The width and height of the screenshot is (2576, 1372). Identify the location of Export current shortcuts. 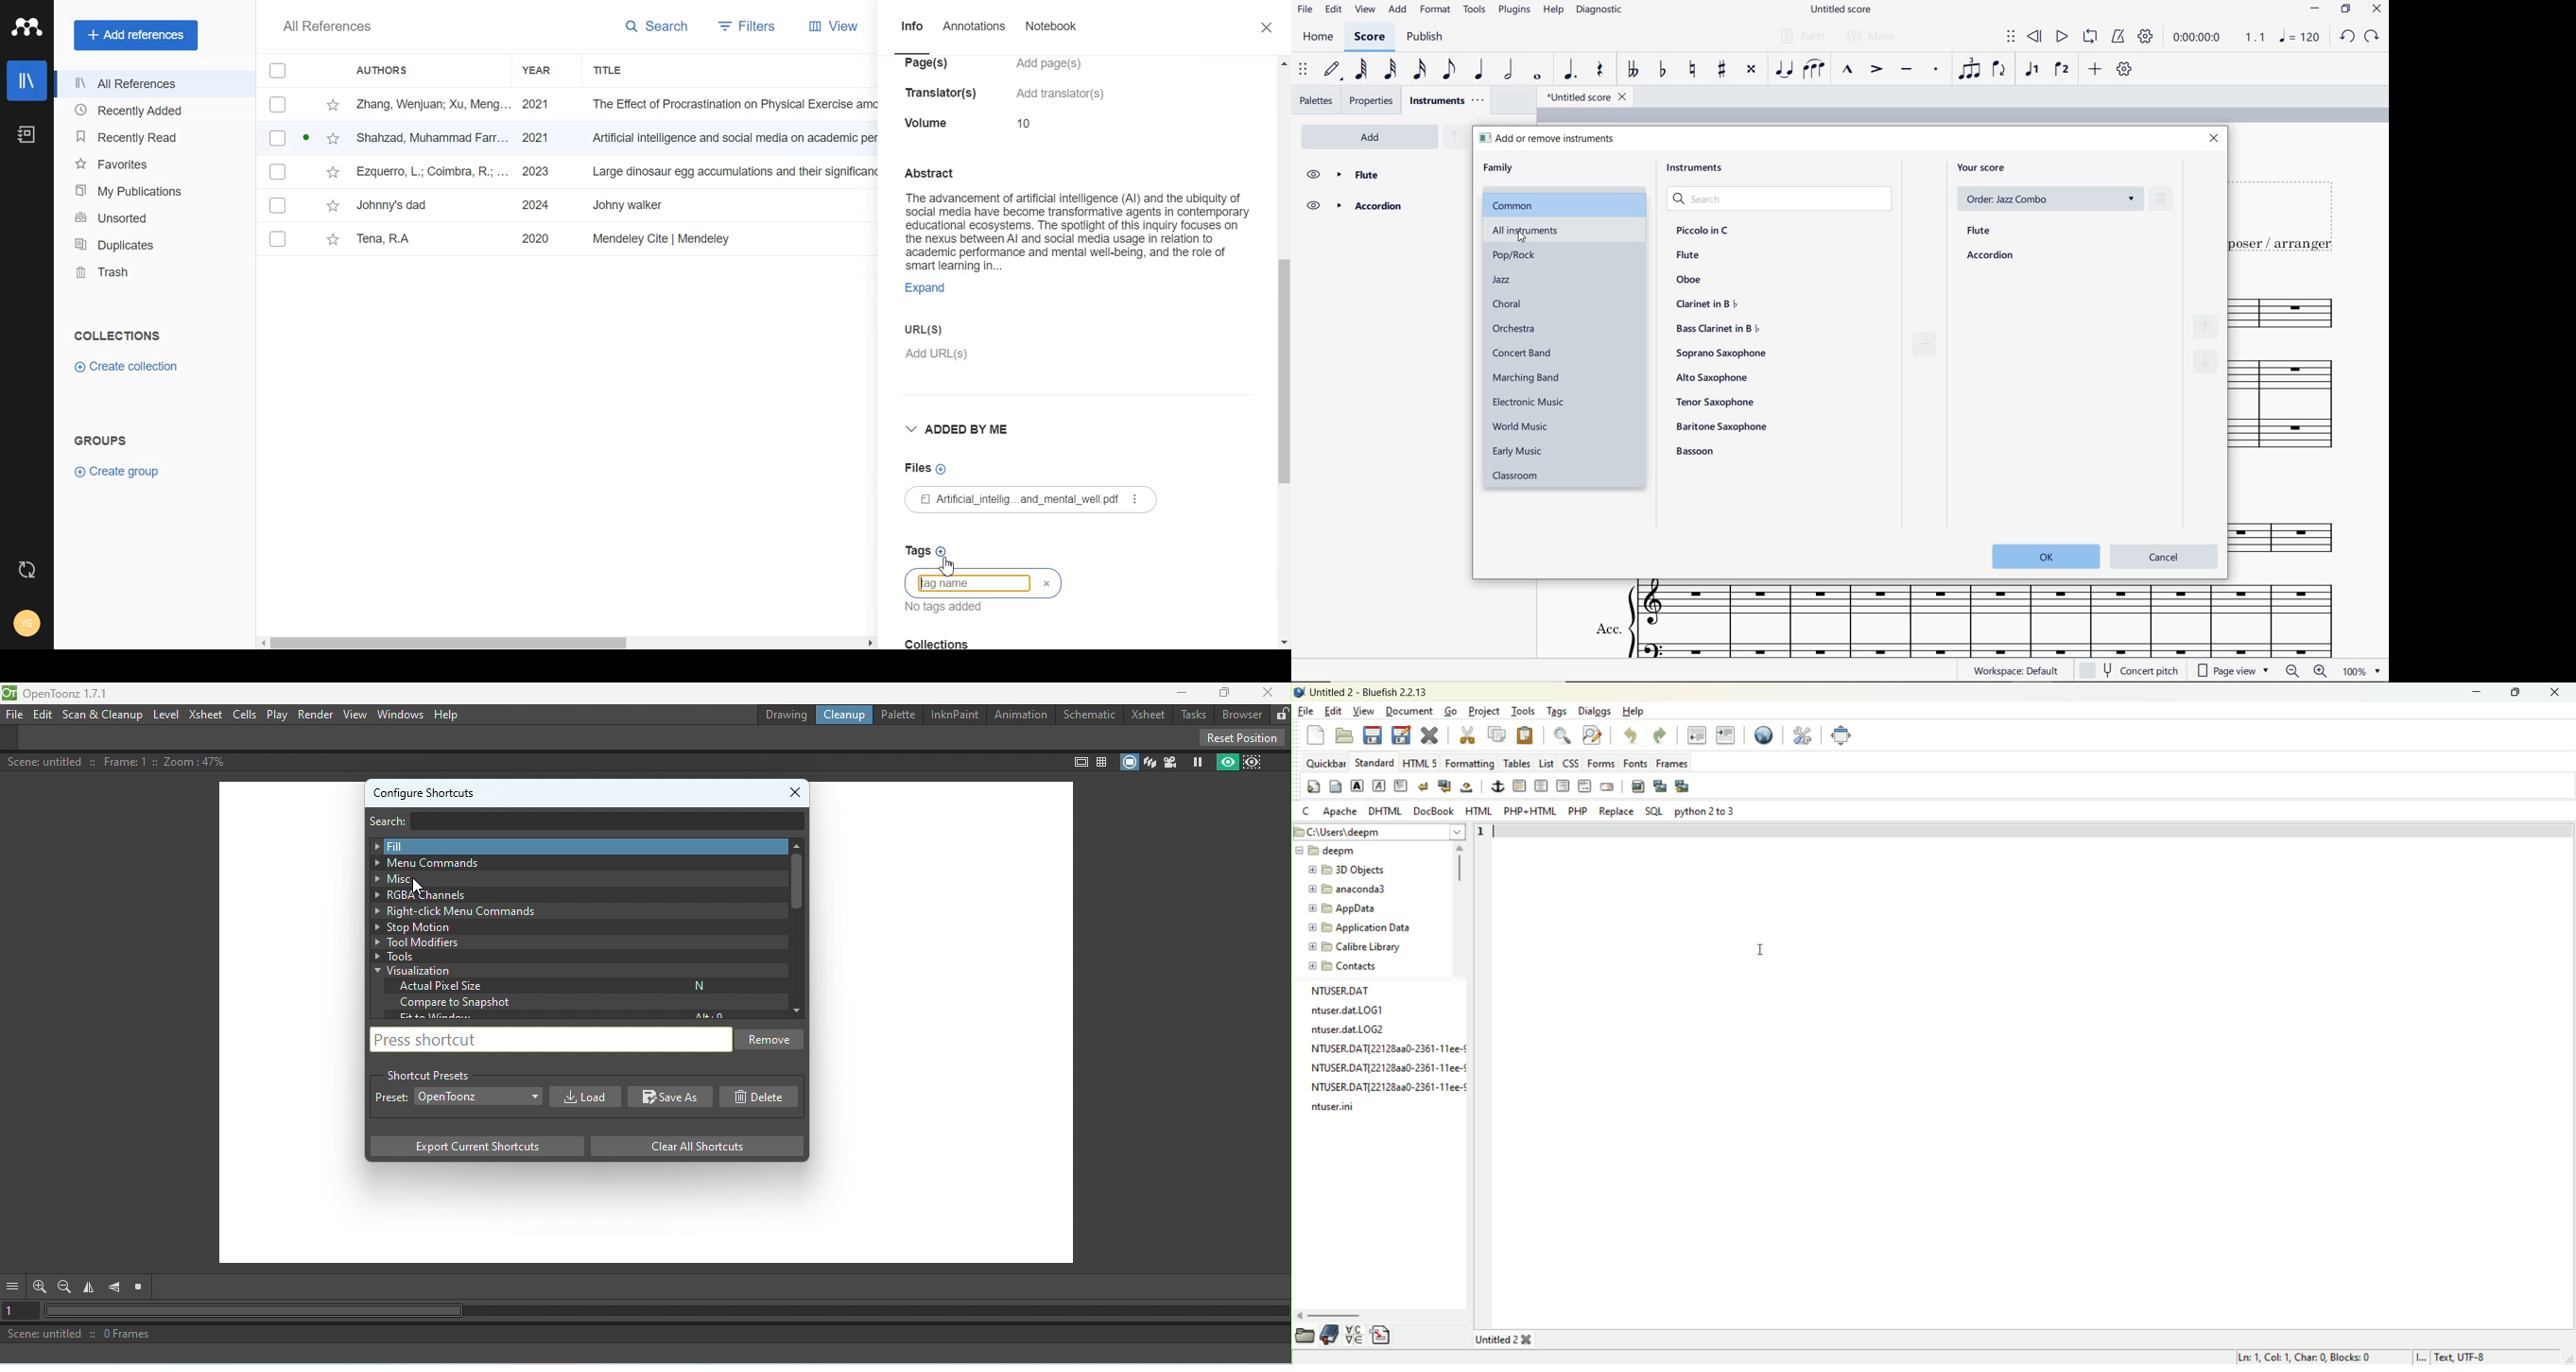
(475, 1148).